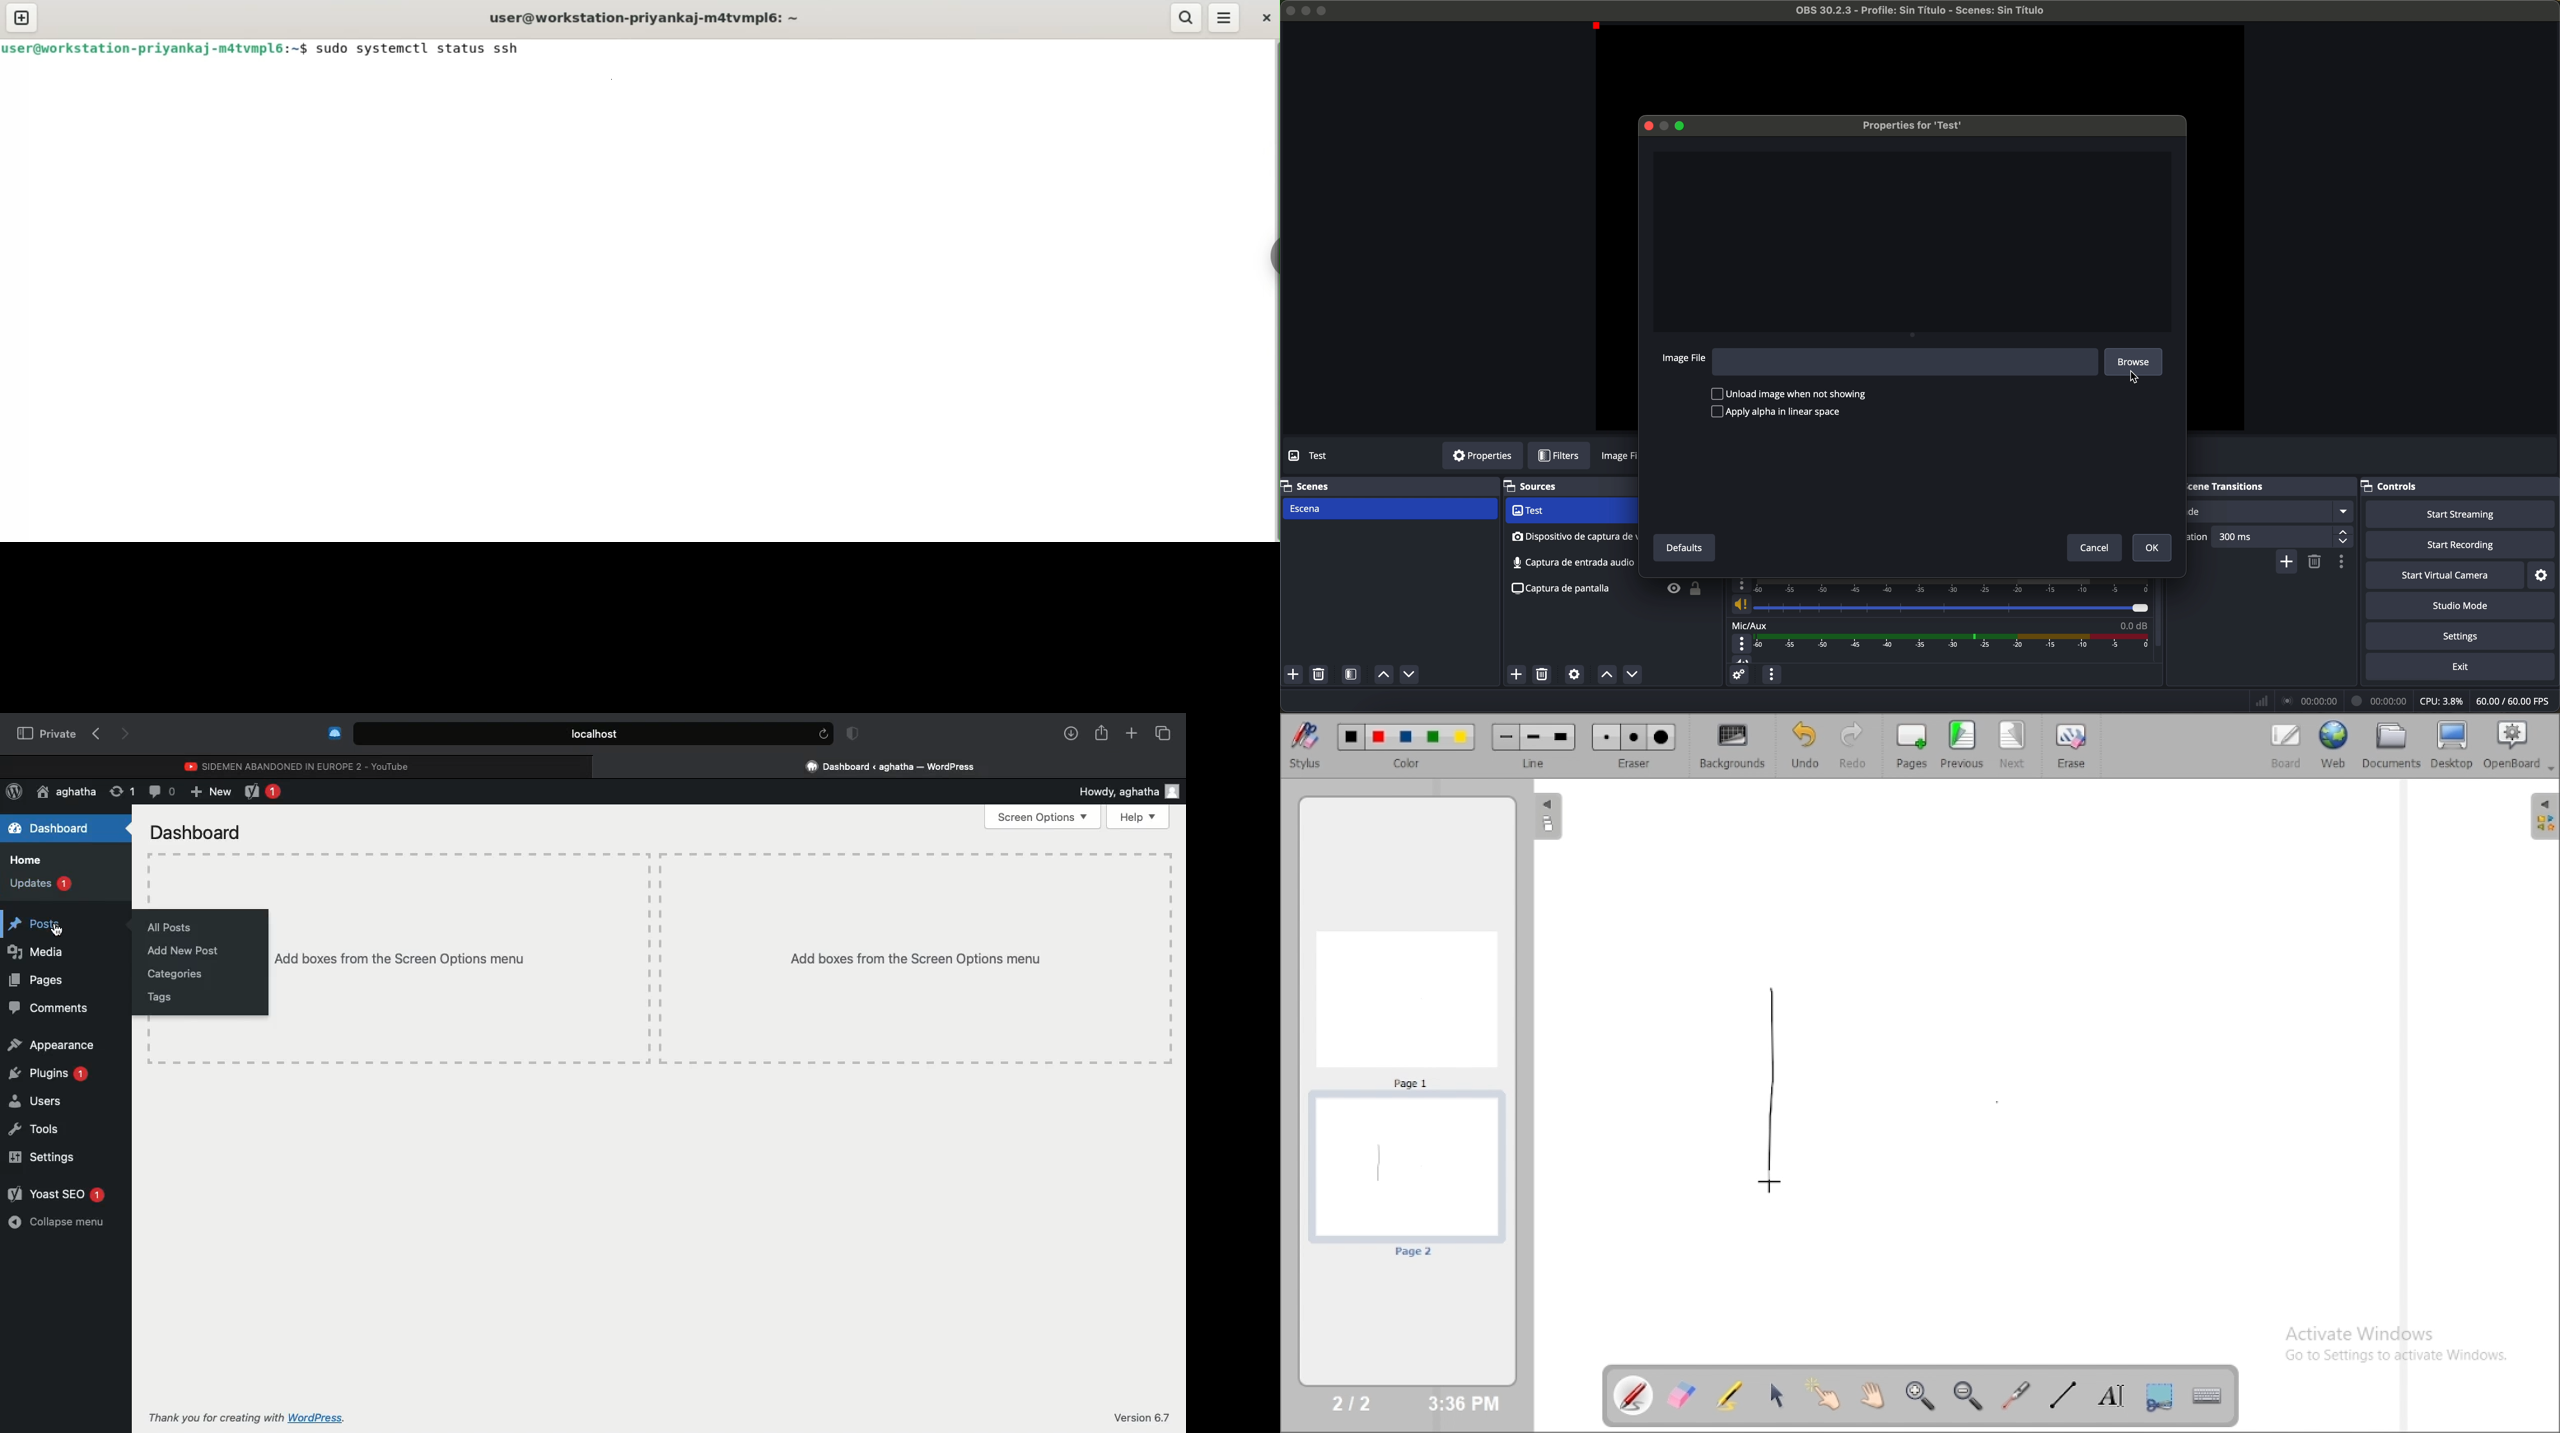 The width and height of the screenshot is (2576, 1456). Describe the element at coordinates (850, 734) in the screenshot. I see `Badge` at that location.